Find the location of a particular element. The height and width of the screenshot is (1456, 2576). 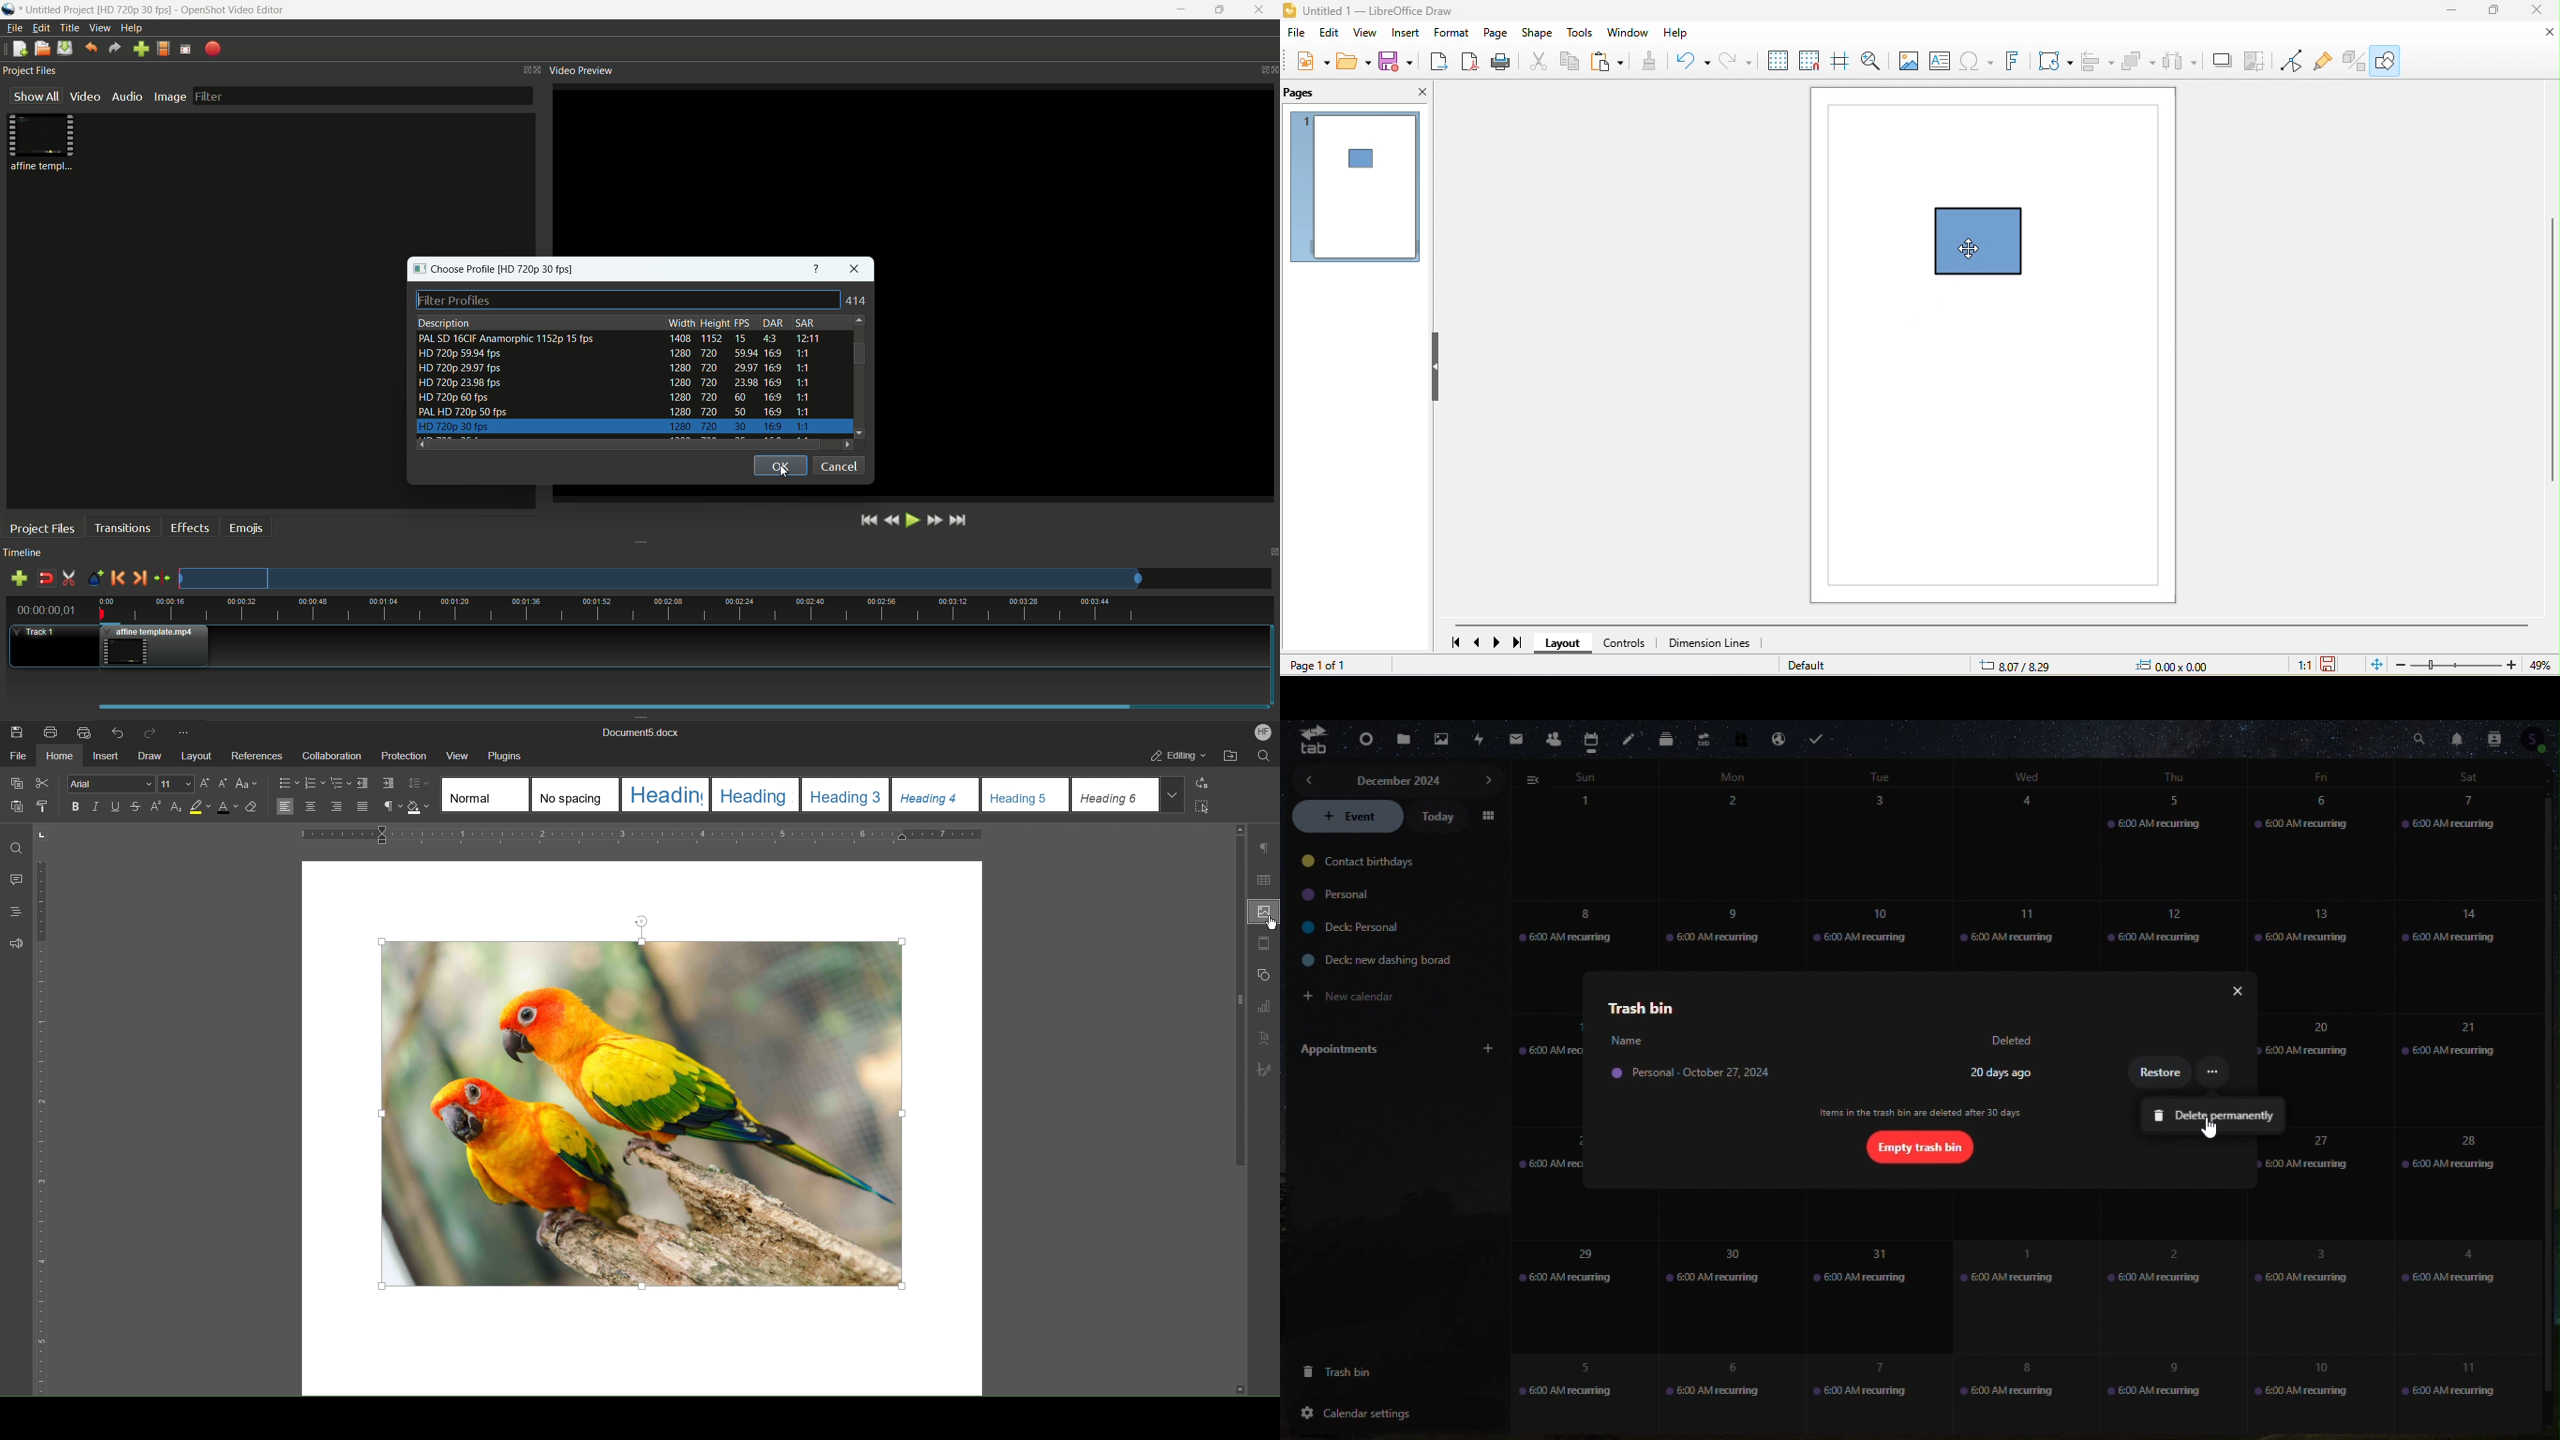

Indents is located at coordinates (378, 784).